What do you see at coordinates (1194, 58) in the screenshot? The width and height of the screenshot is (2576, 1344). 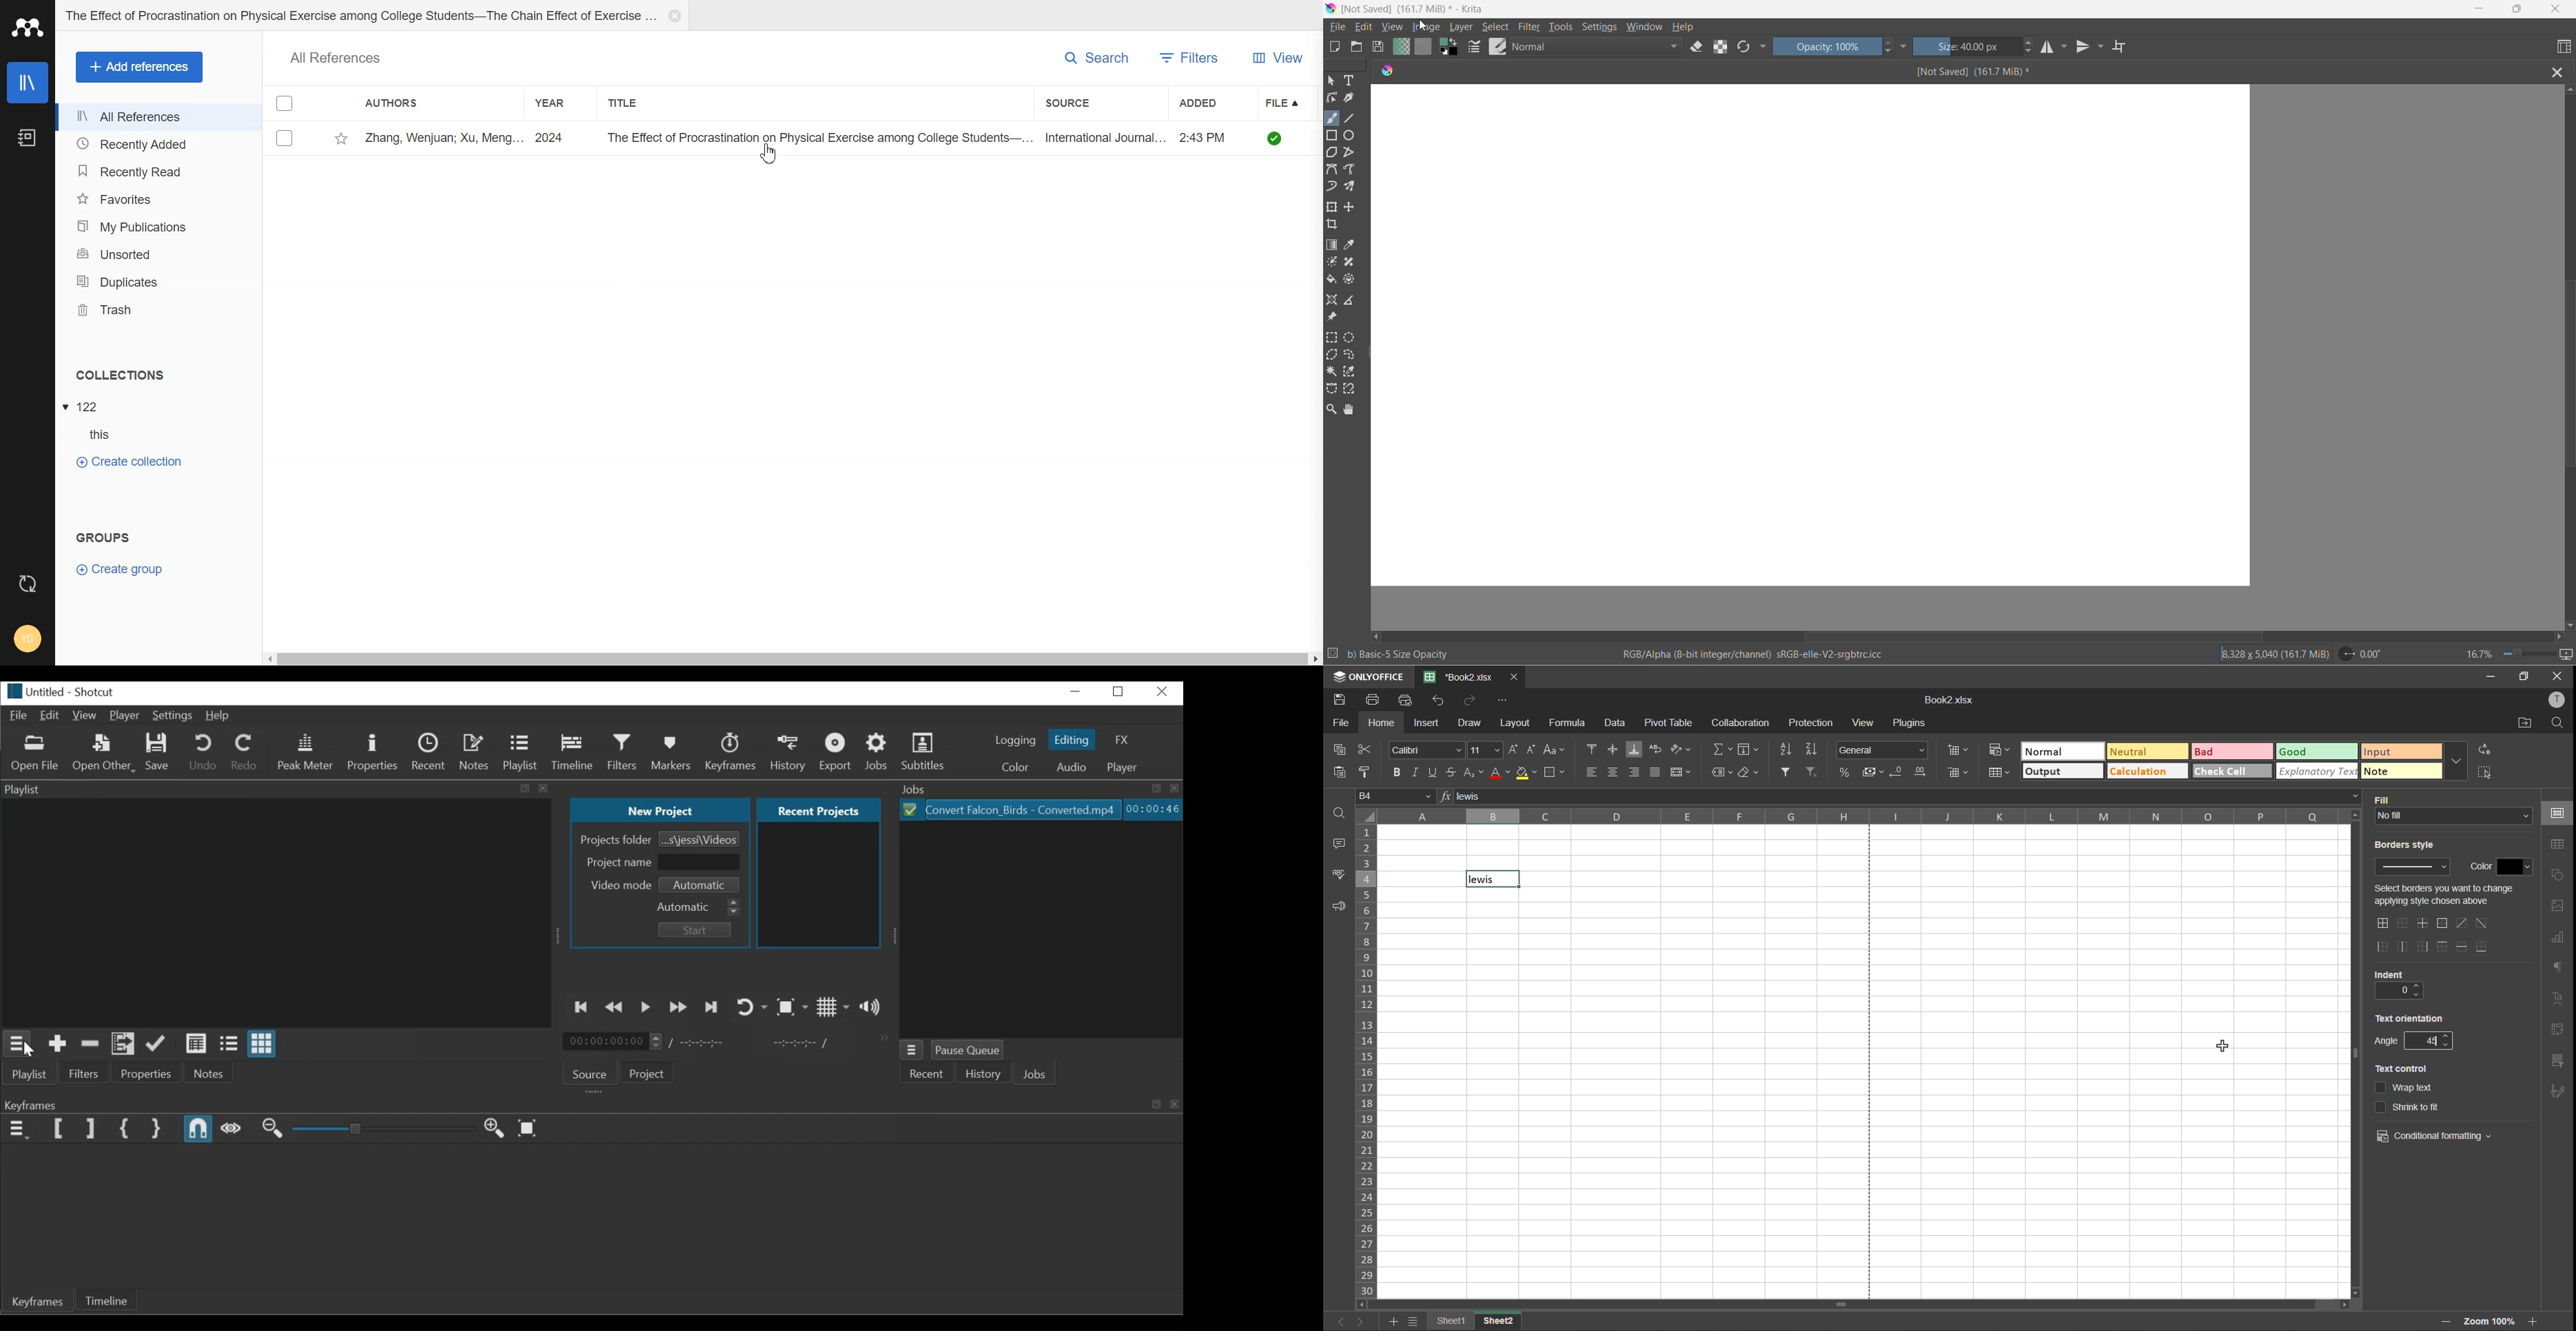 I see `Filters` at bounding box center [1194, 58].